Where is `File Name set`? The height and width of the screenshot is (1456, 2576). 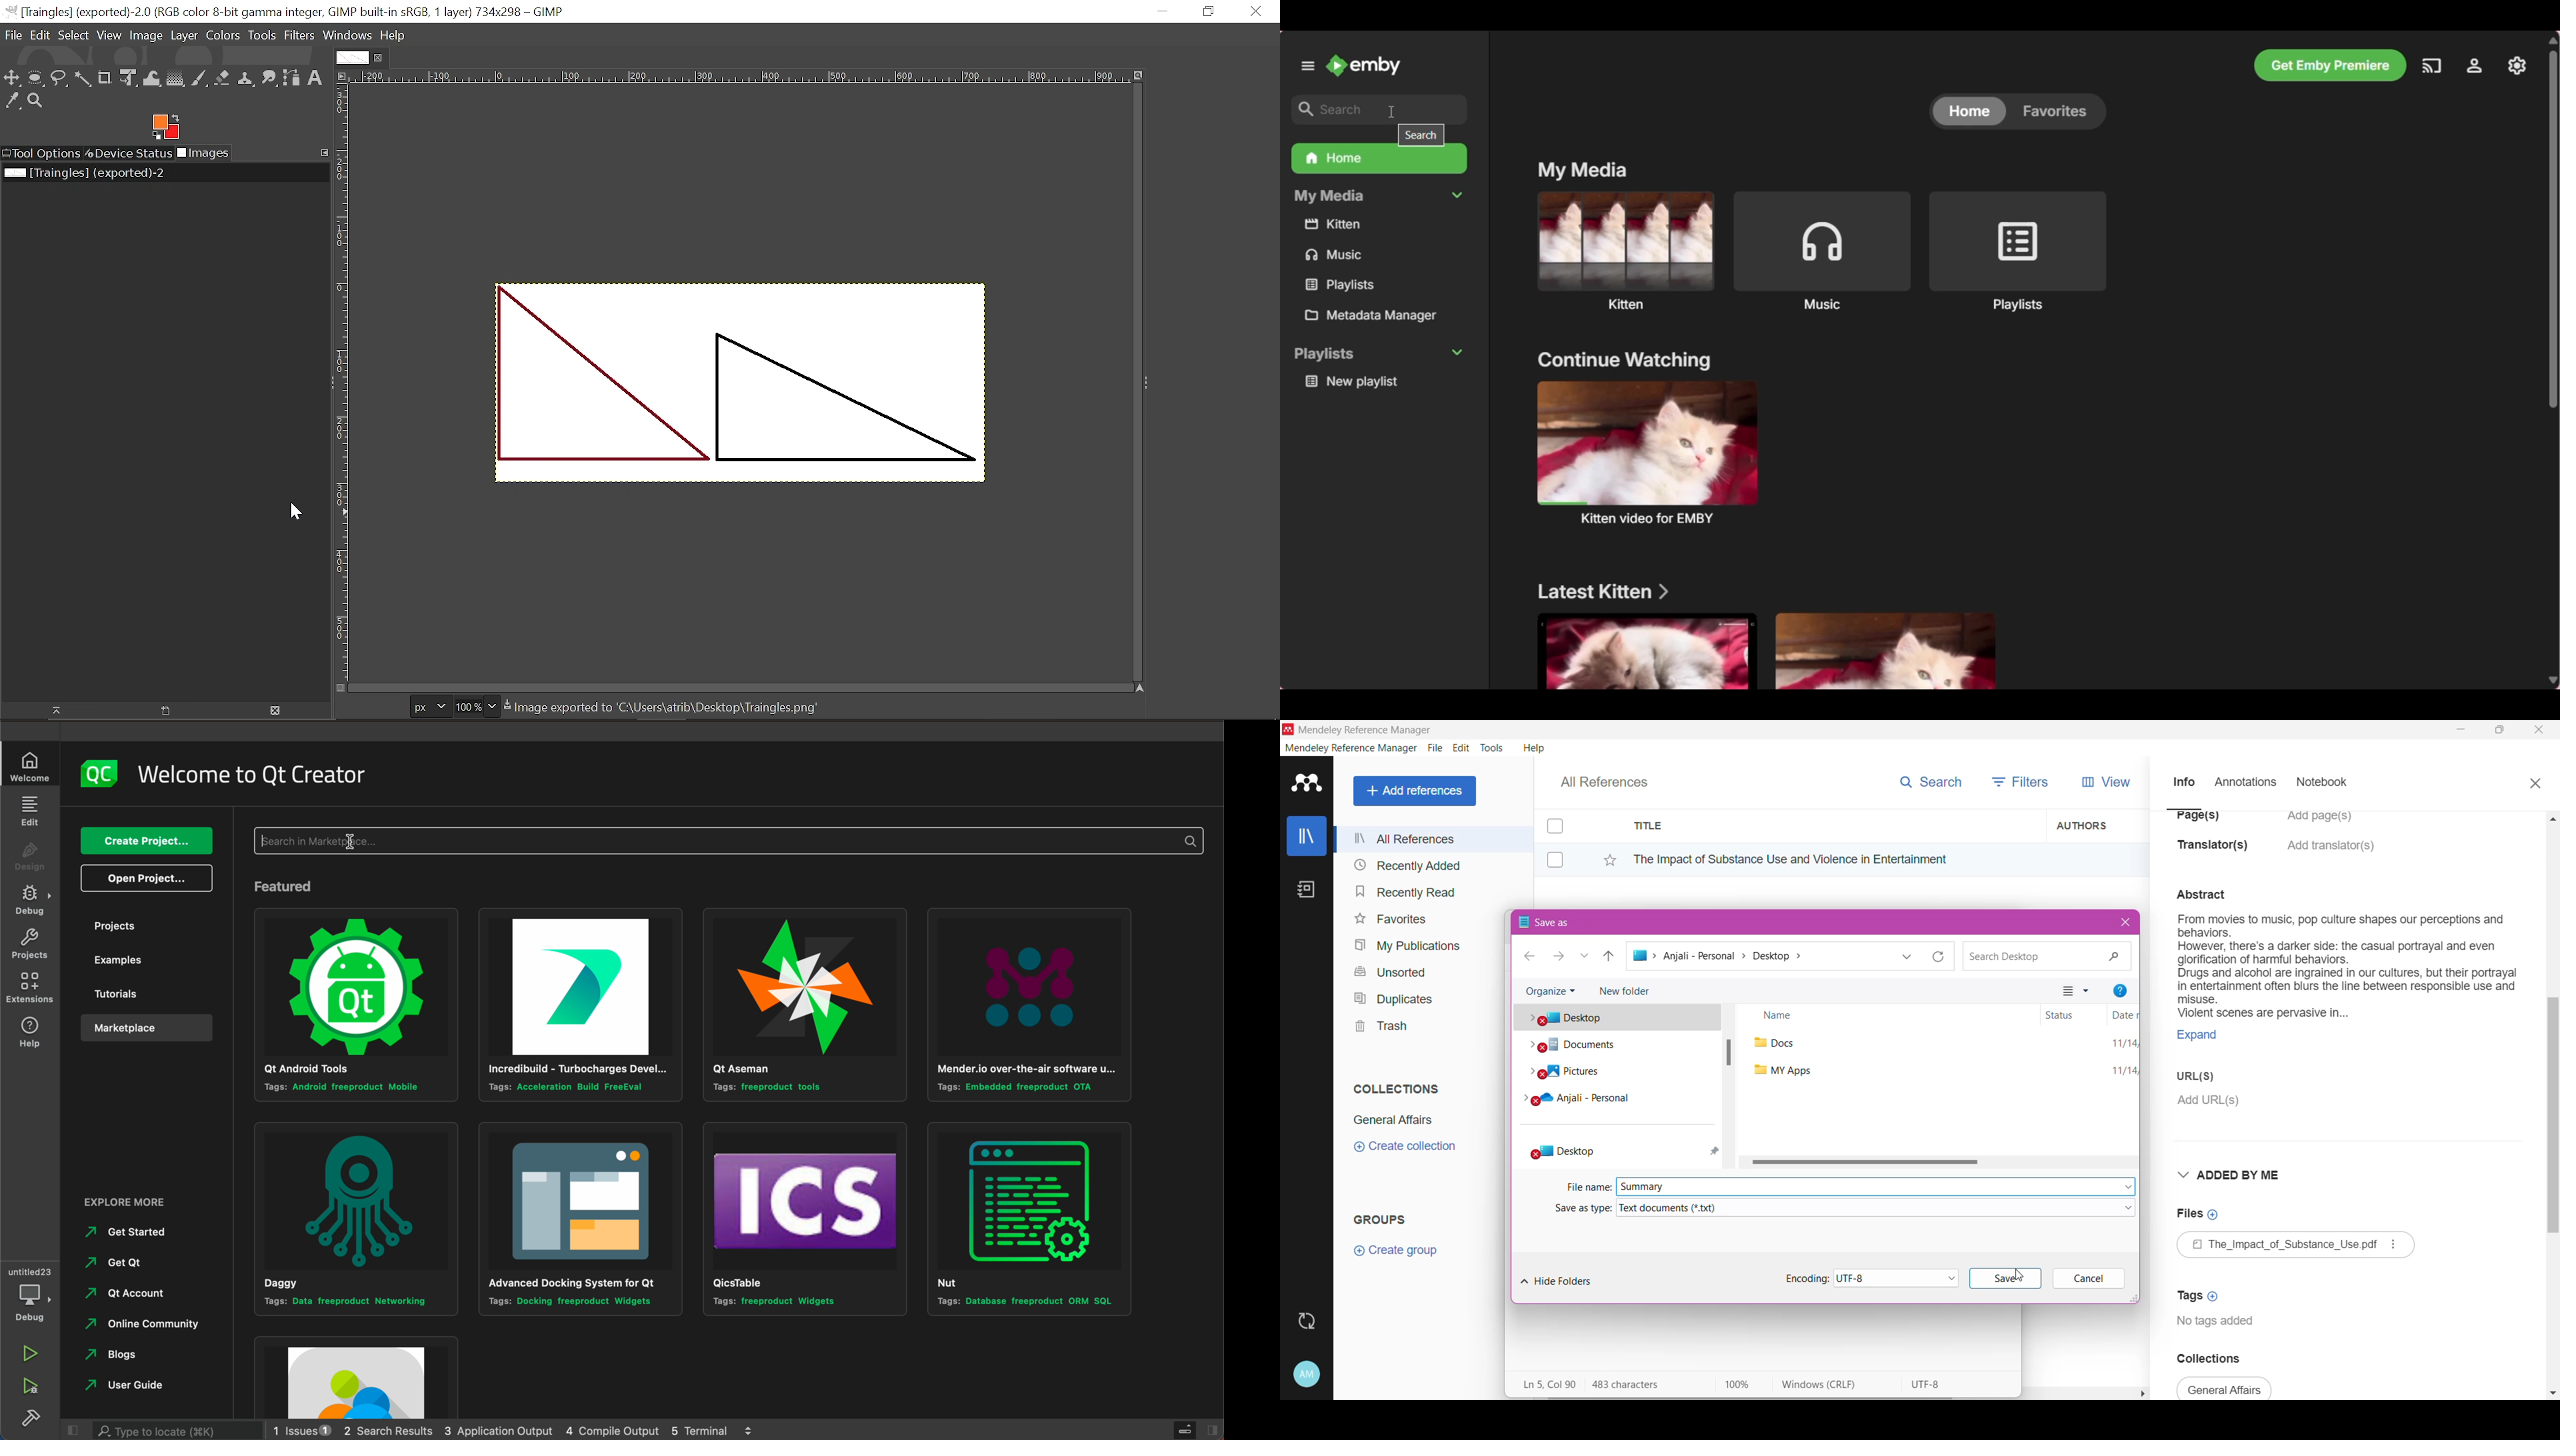
File Name set is located at coordinates (1877, 1186).